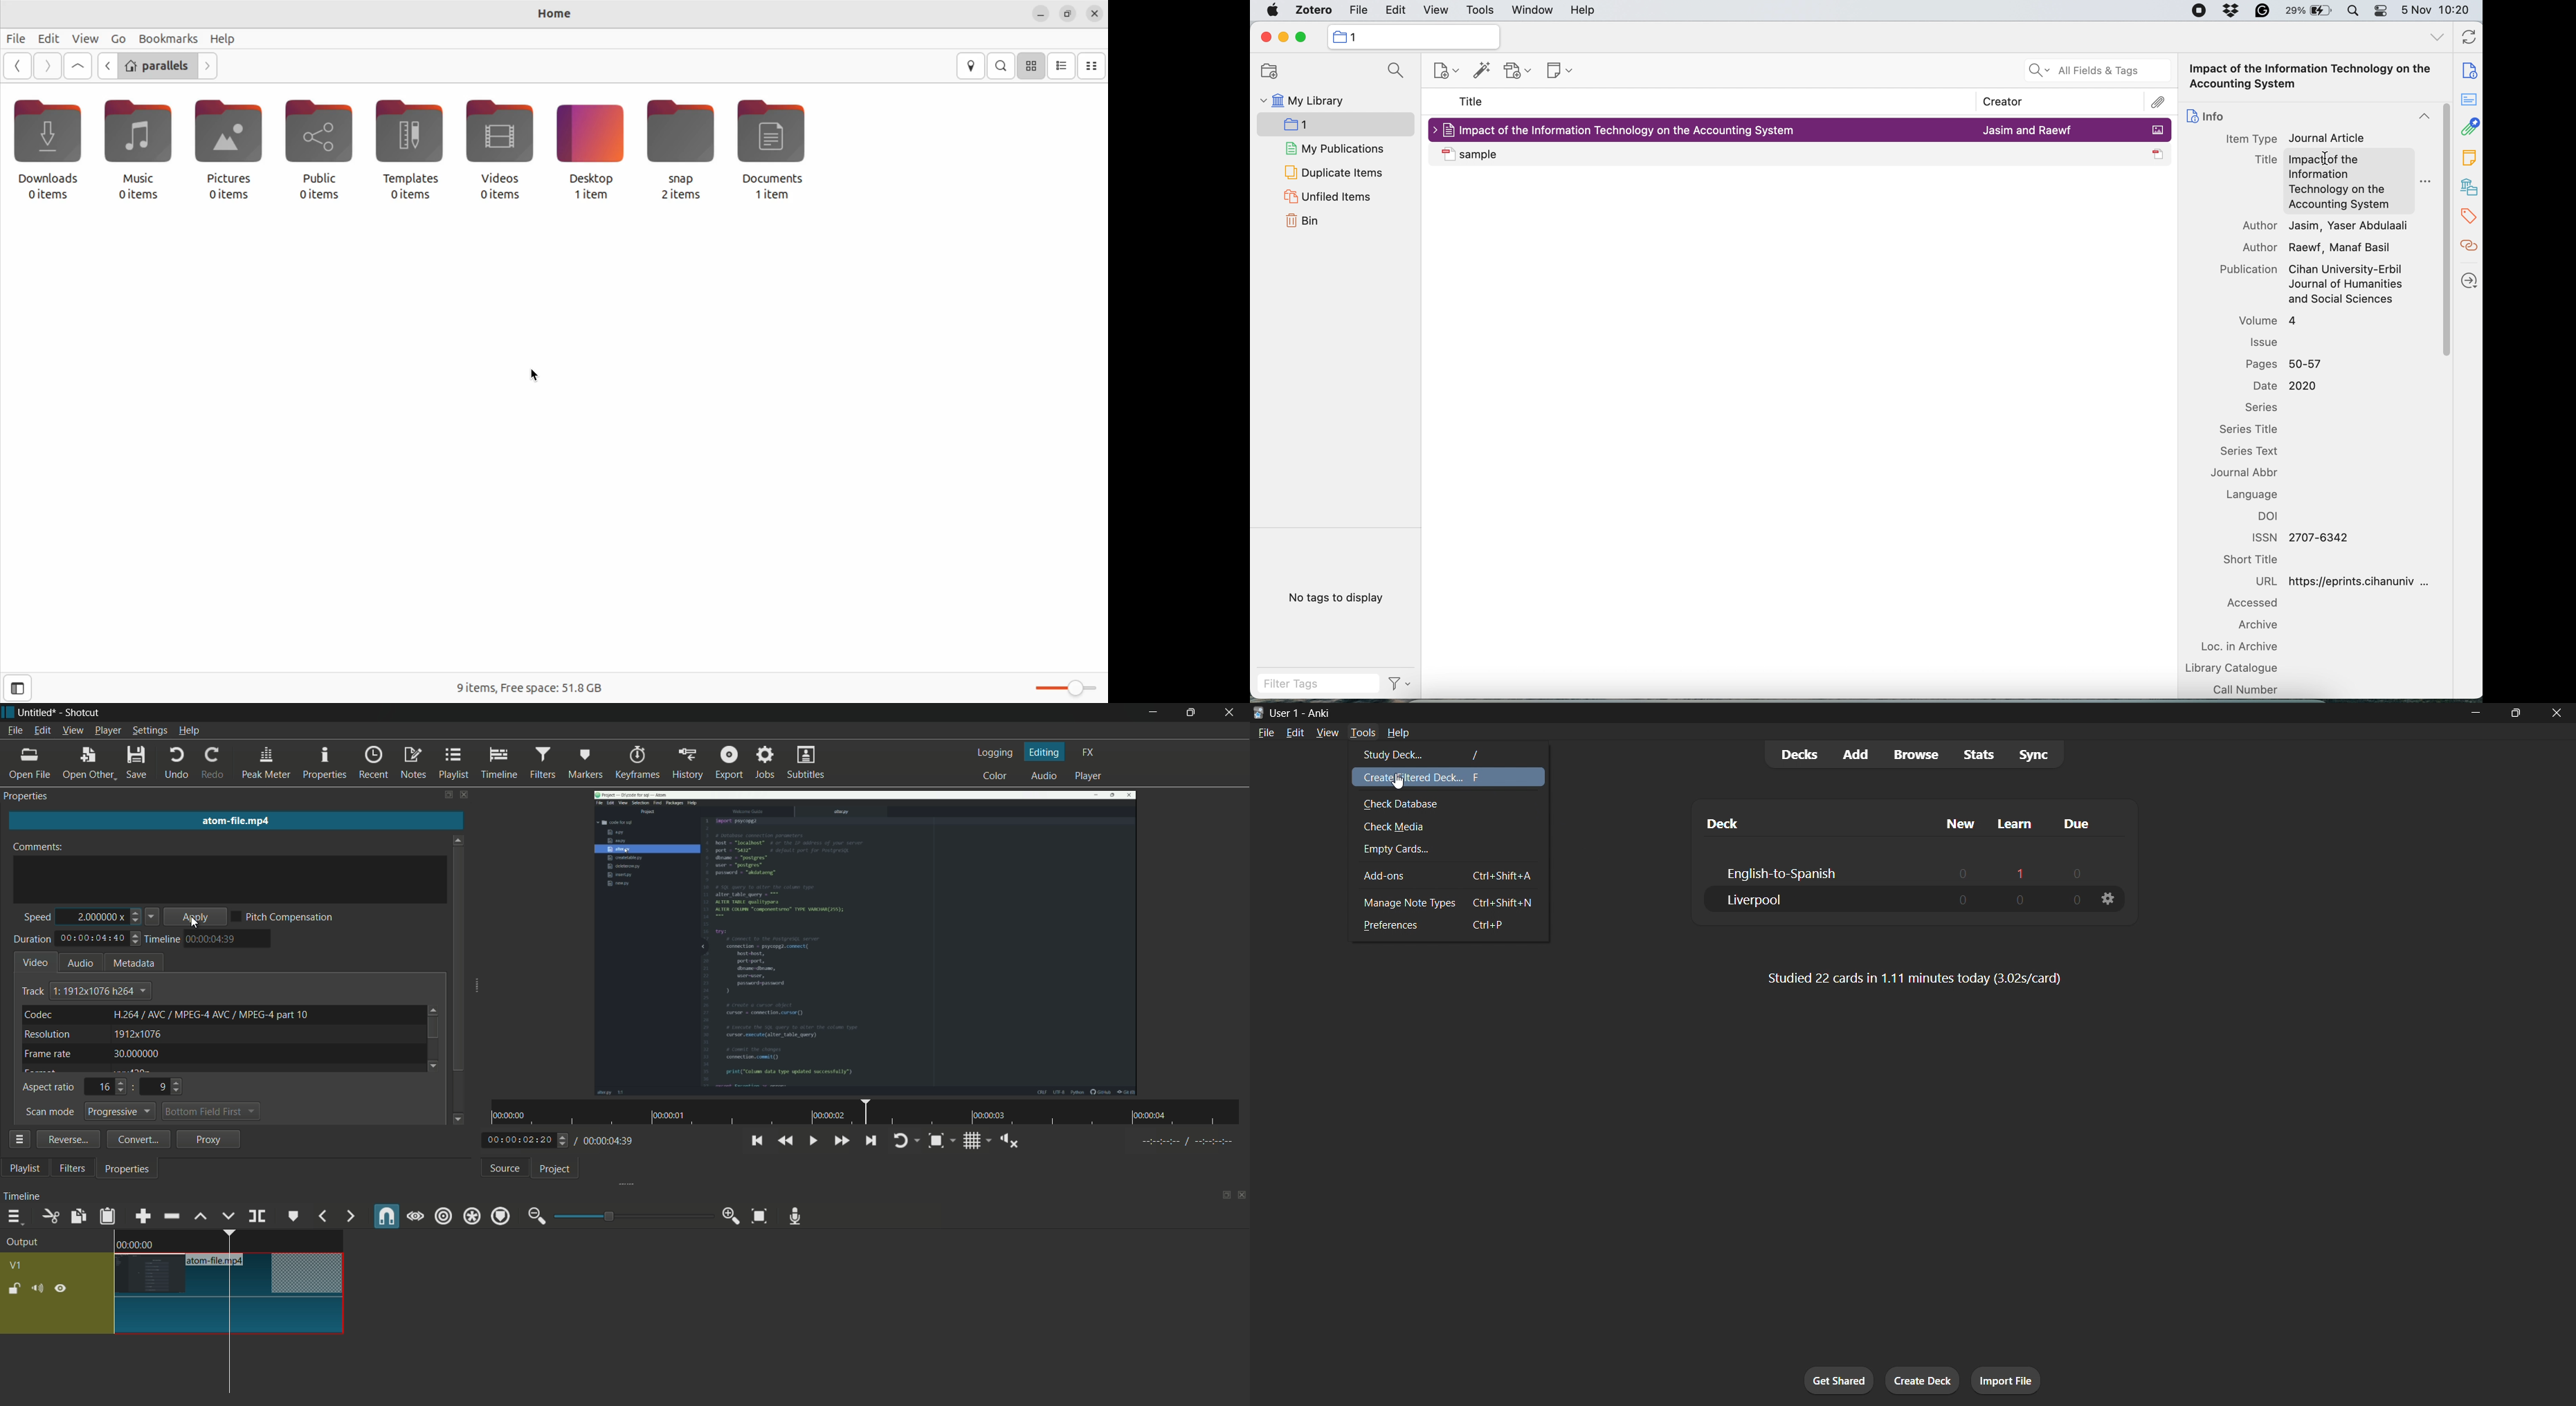 The height and width of the screenshot is (1428, 2576). Describe the element at coordinates (1333, 174) in the screenshot. I see `duplicate items` at that location.